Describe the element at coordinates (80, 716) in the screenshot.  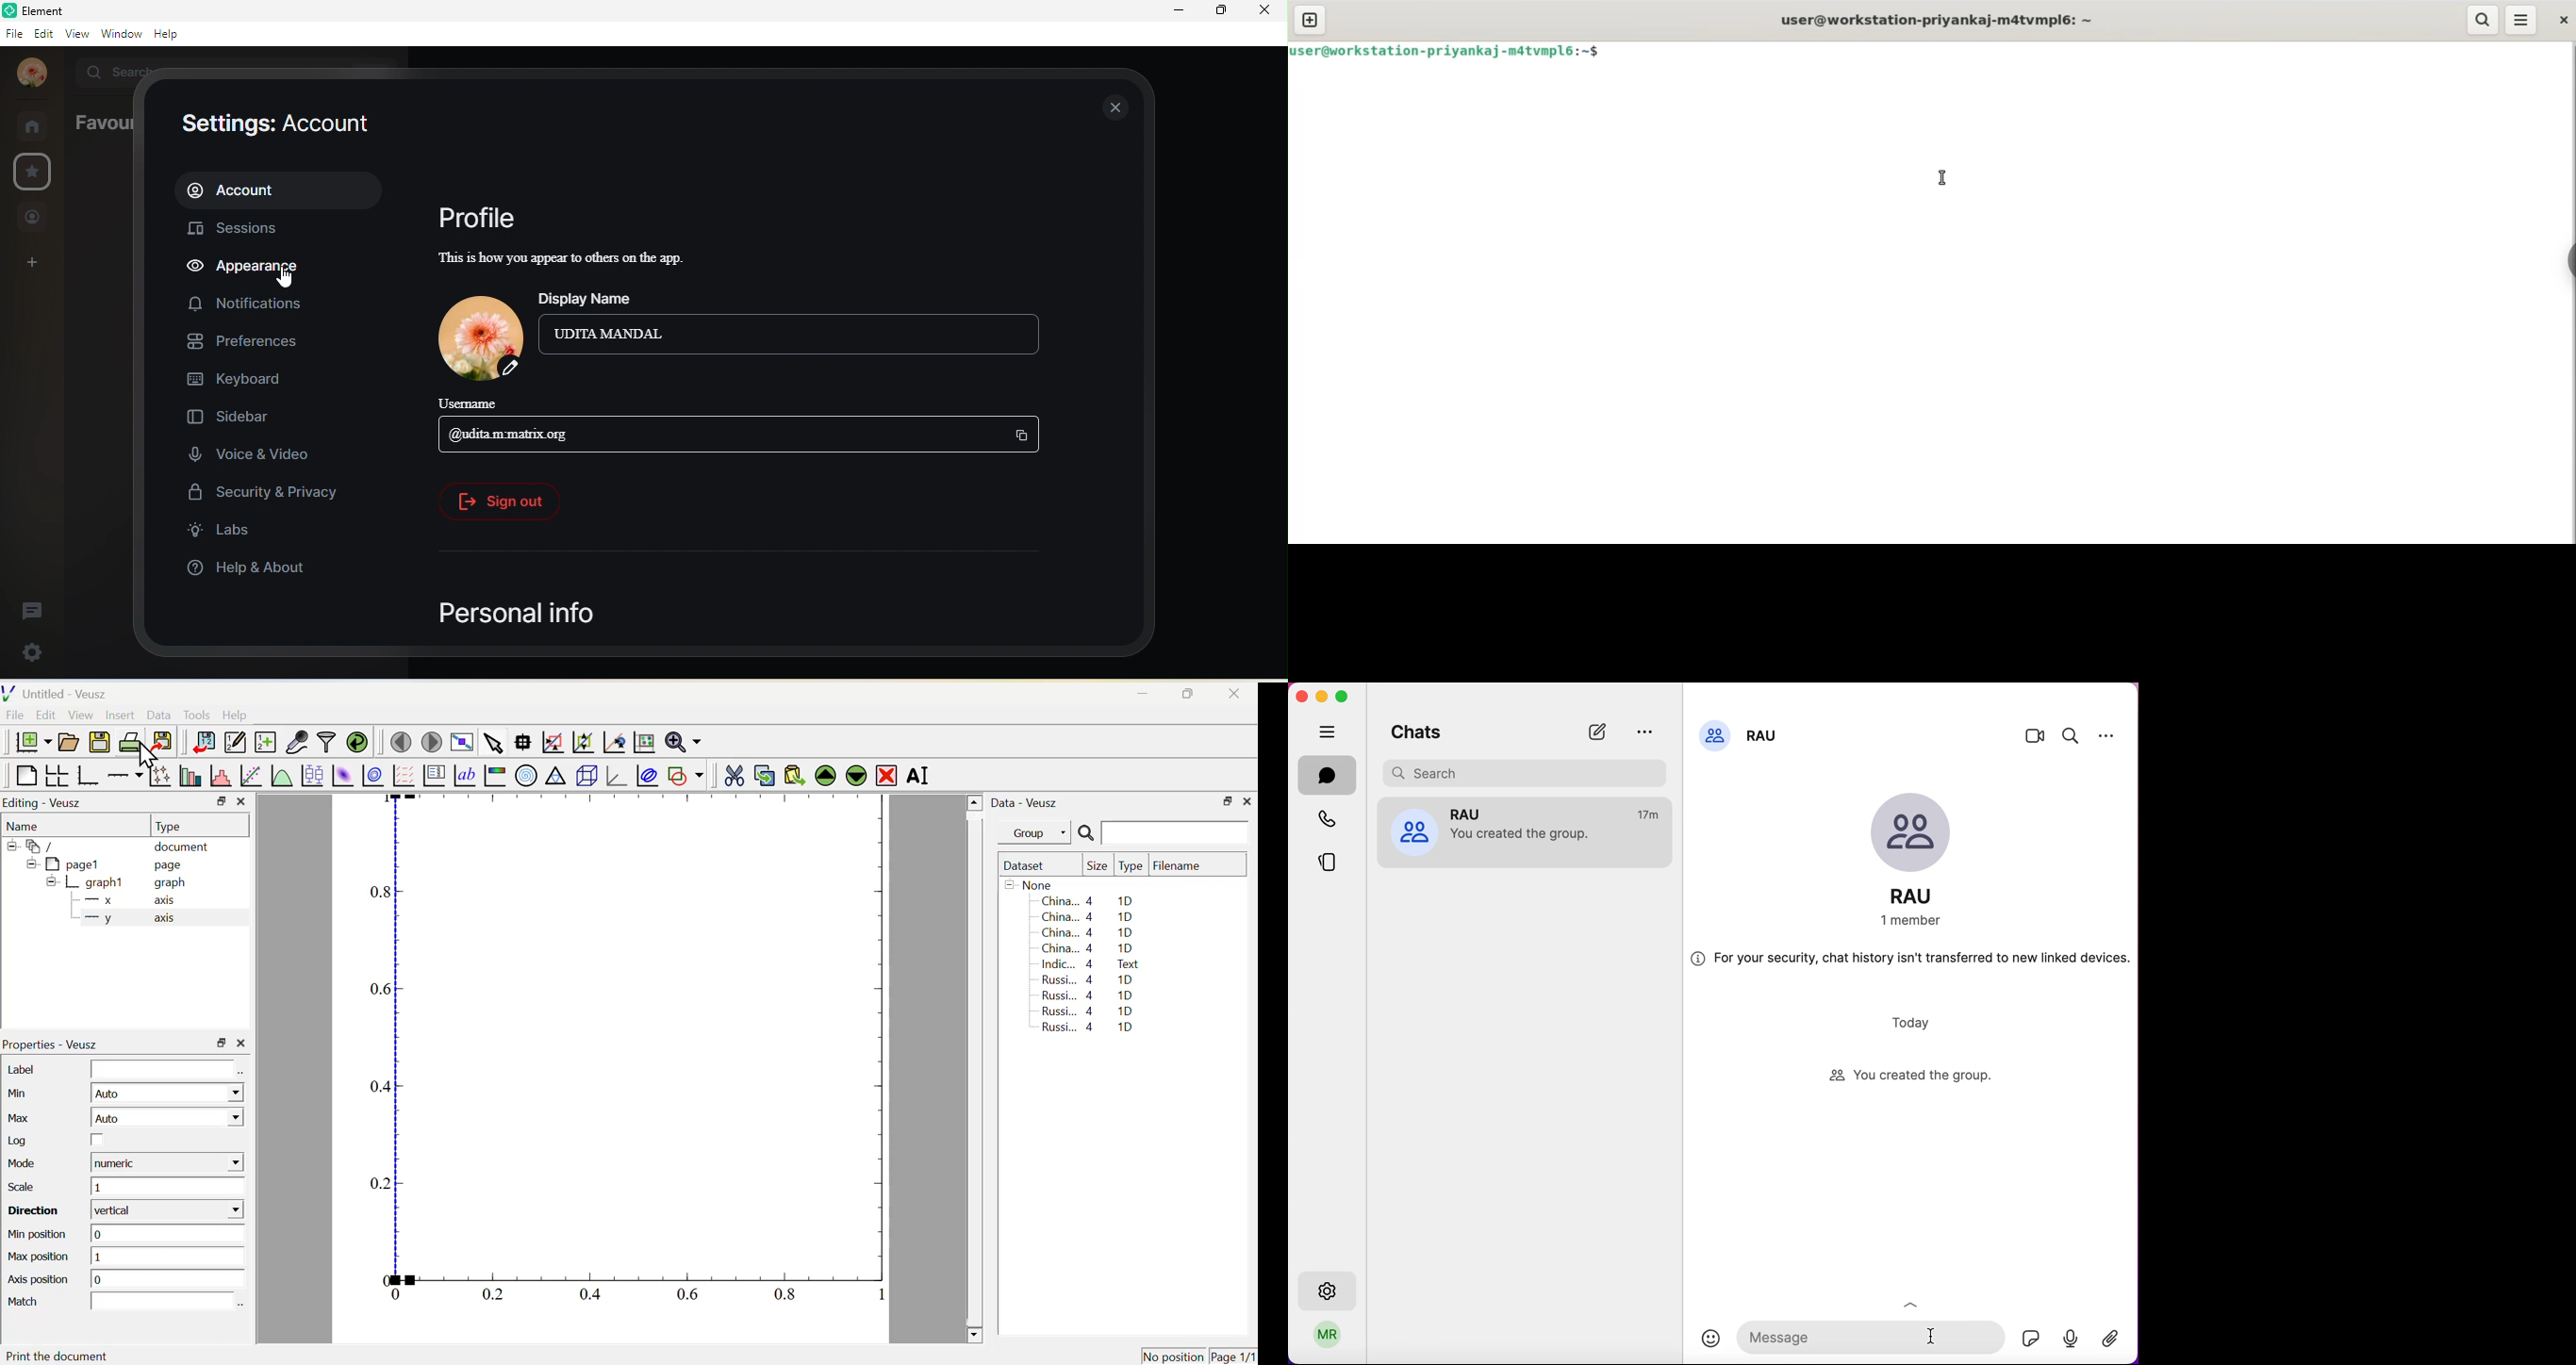
I see `View` at that location.